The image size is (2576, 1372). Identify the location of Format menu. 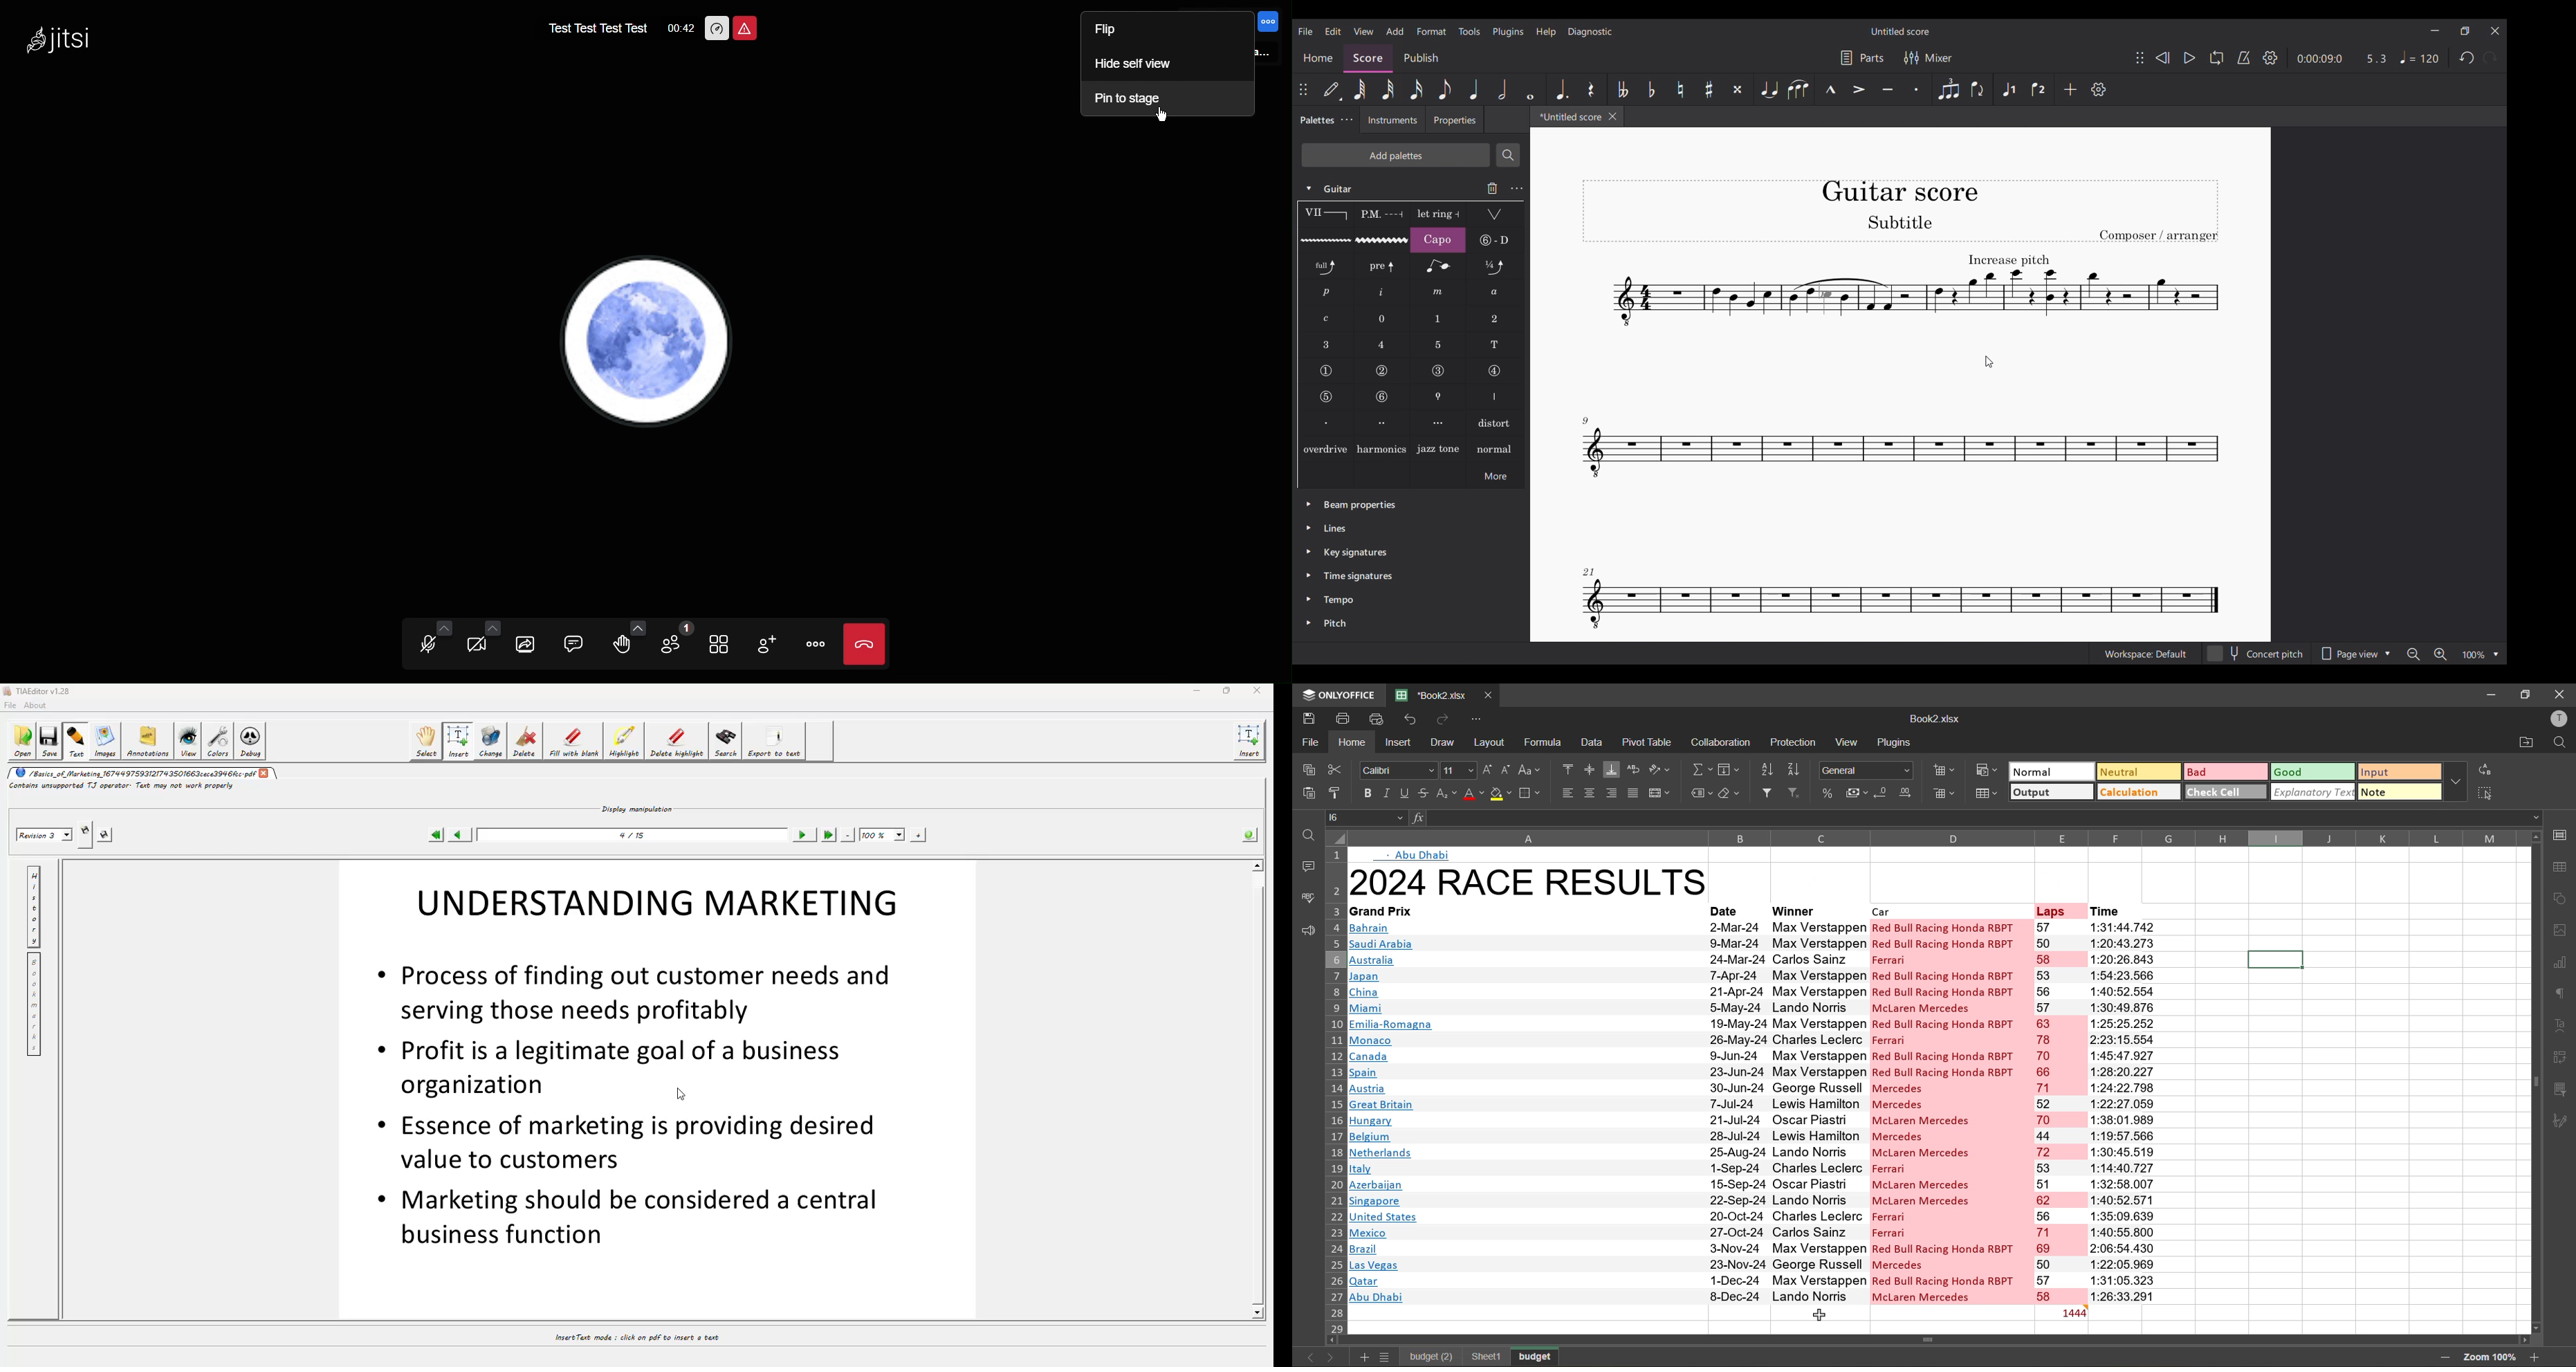
(1431, 31).